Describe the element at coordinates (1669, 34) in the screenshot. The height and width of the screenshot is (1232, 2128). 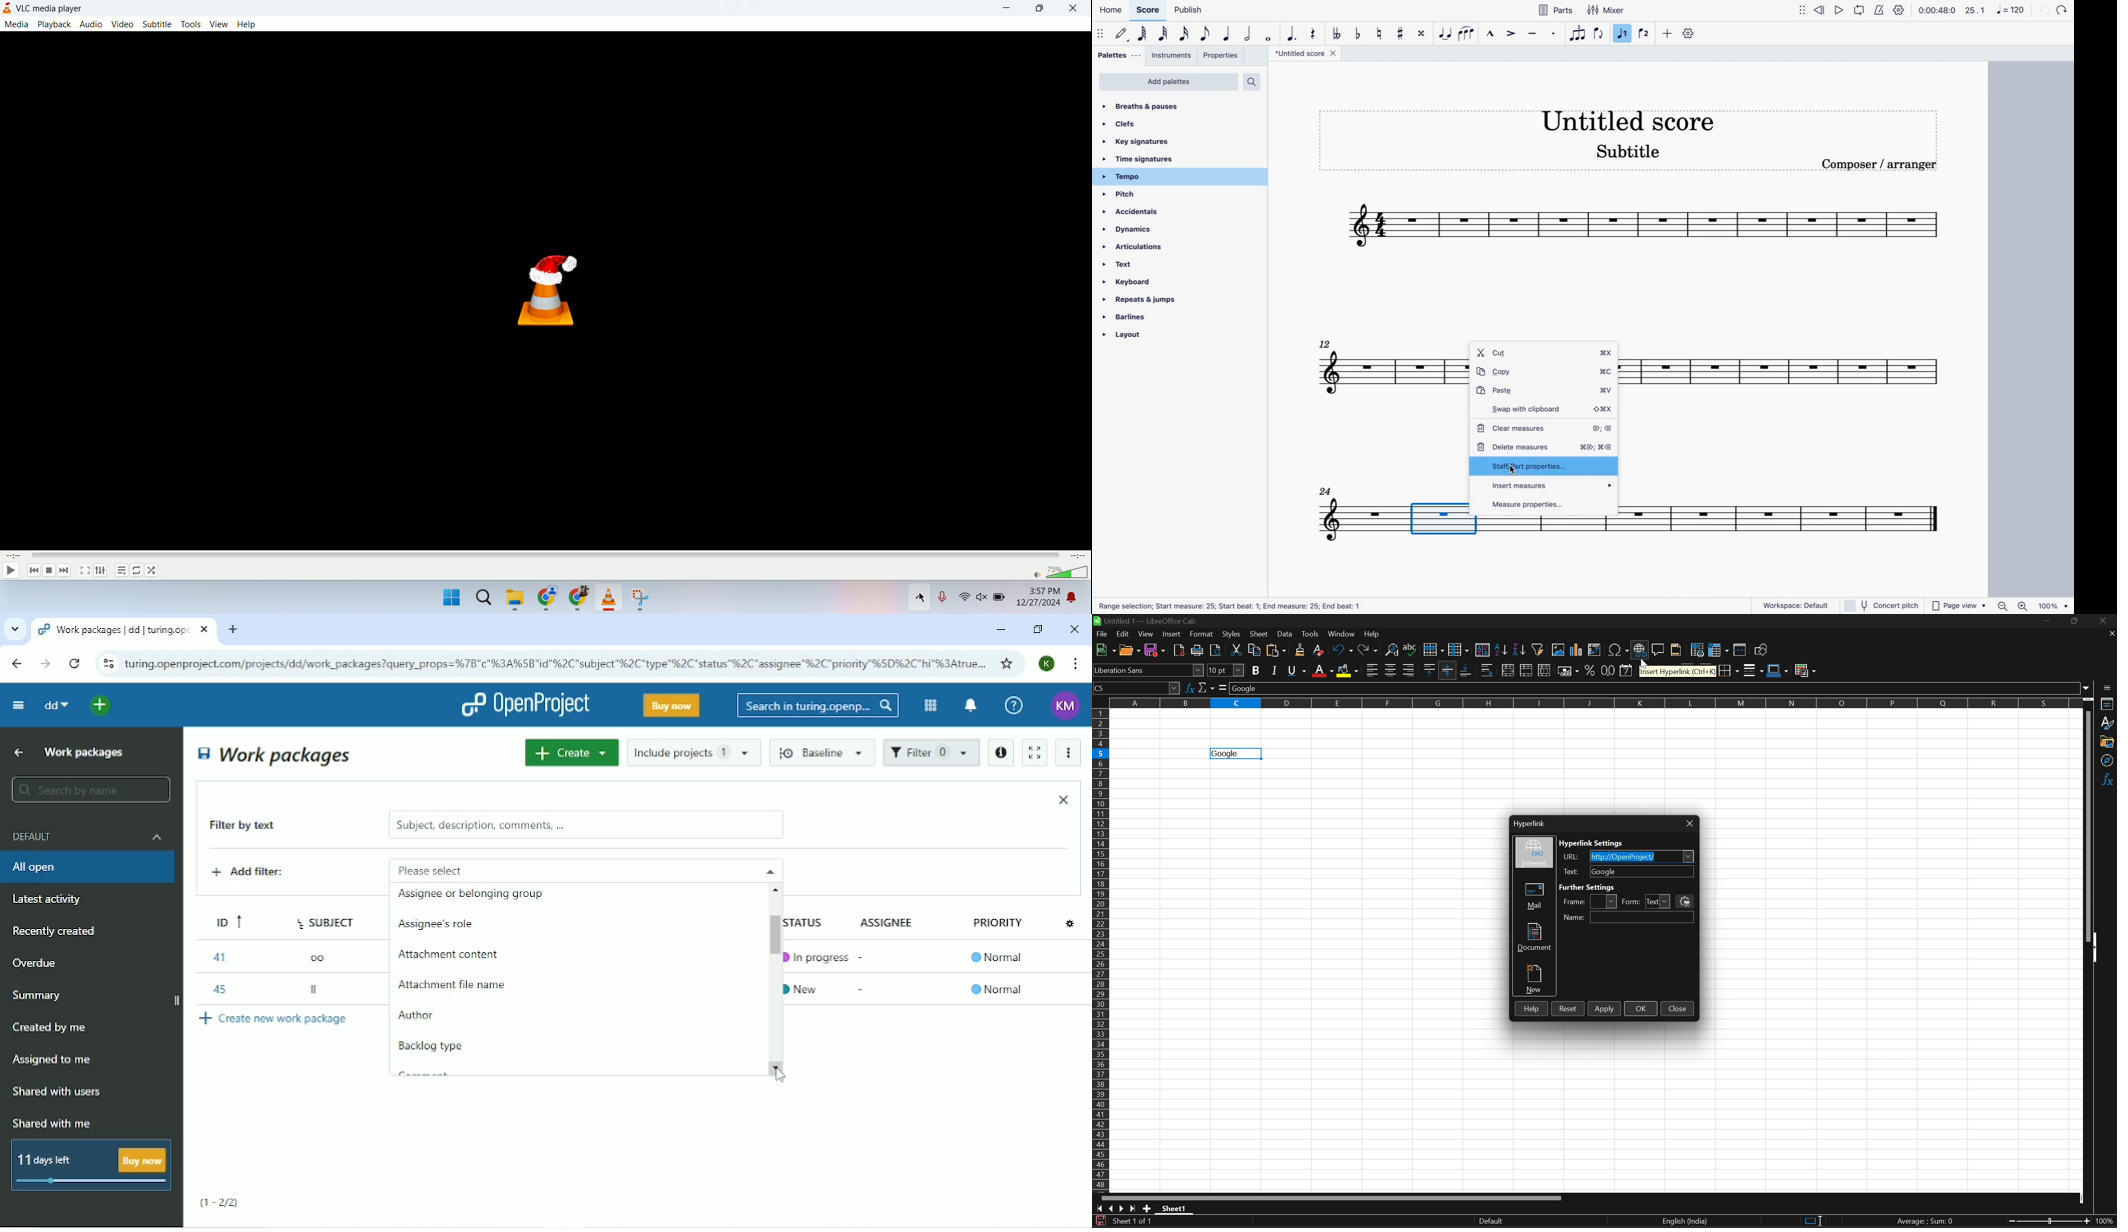
I see `more` at that location.